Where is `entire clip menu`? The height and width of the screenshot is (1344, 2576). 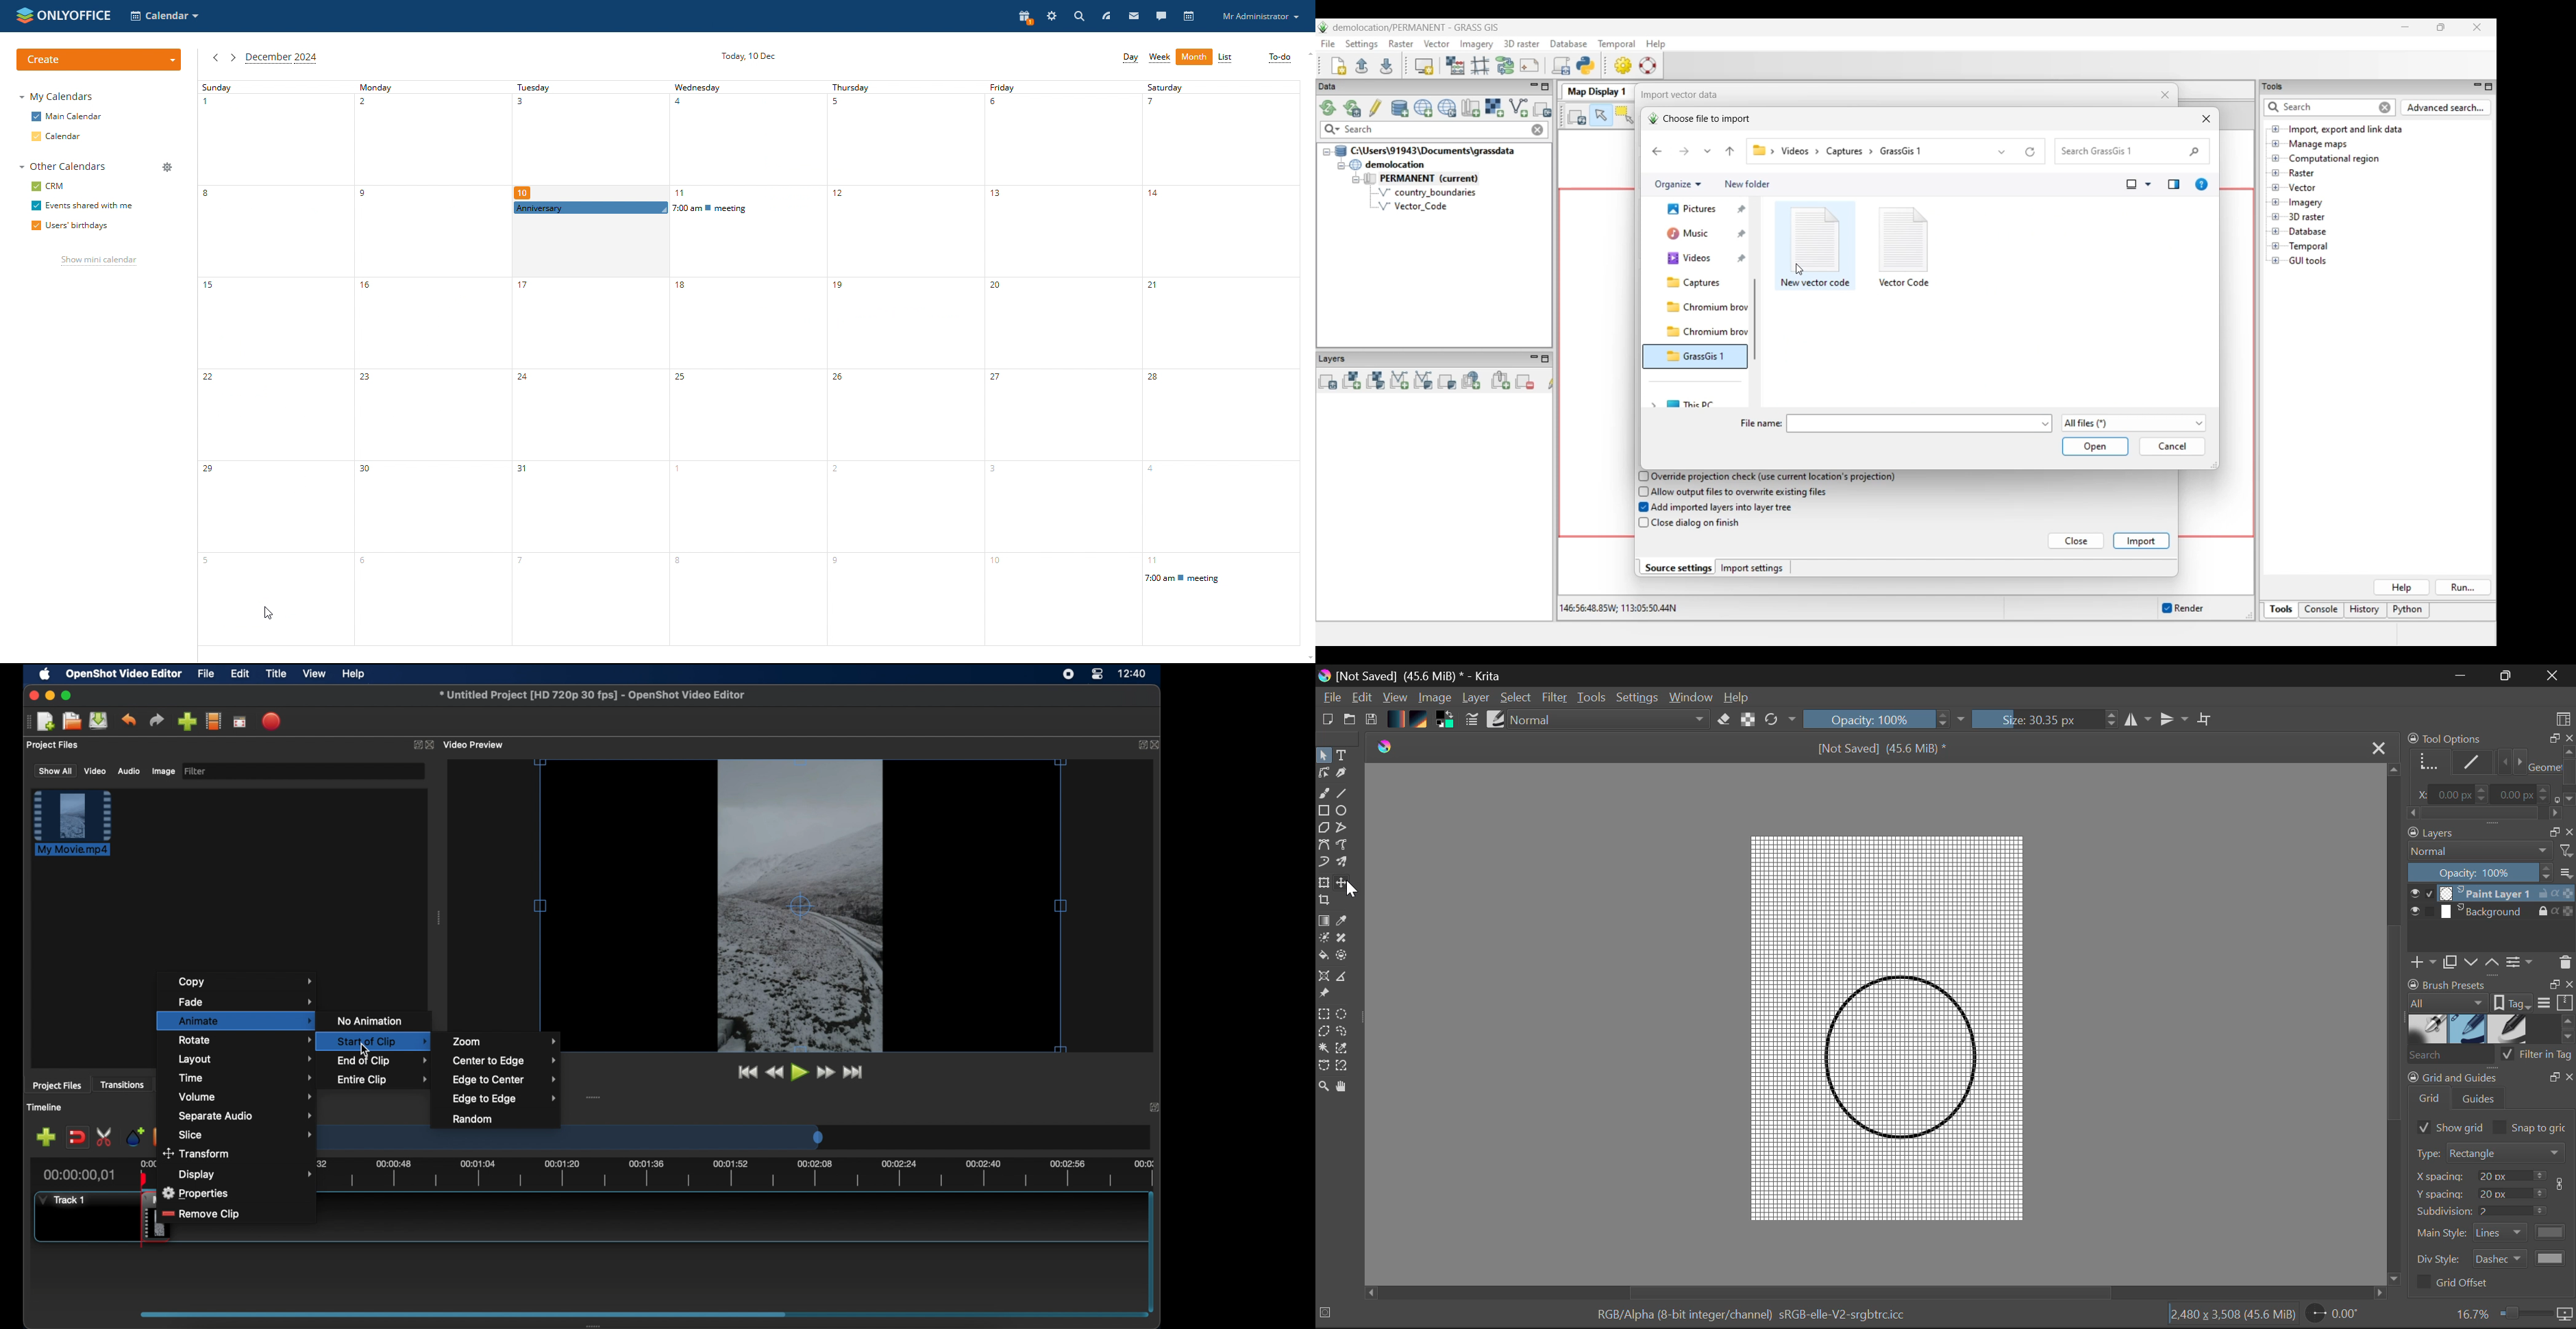 entire clip menu is located at coordinates (383, 1079).